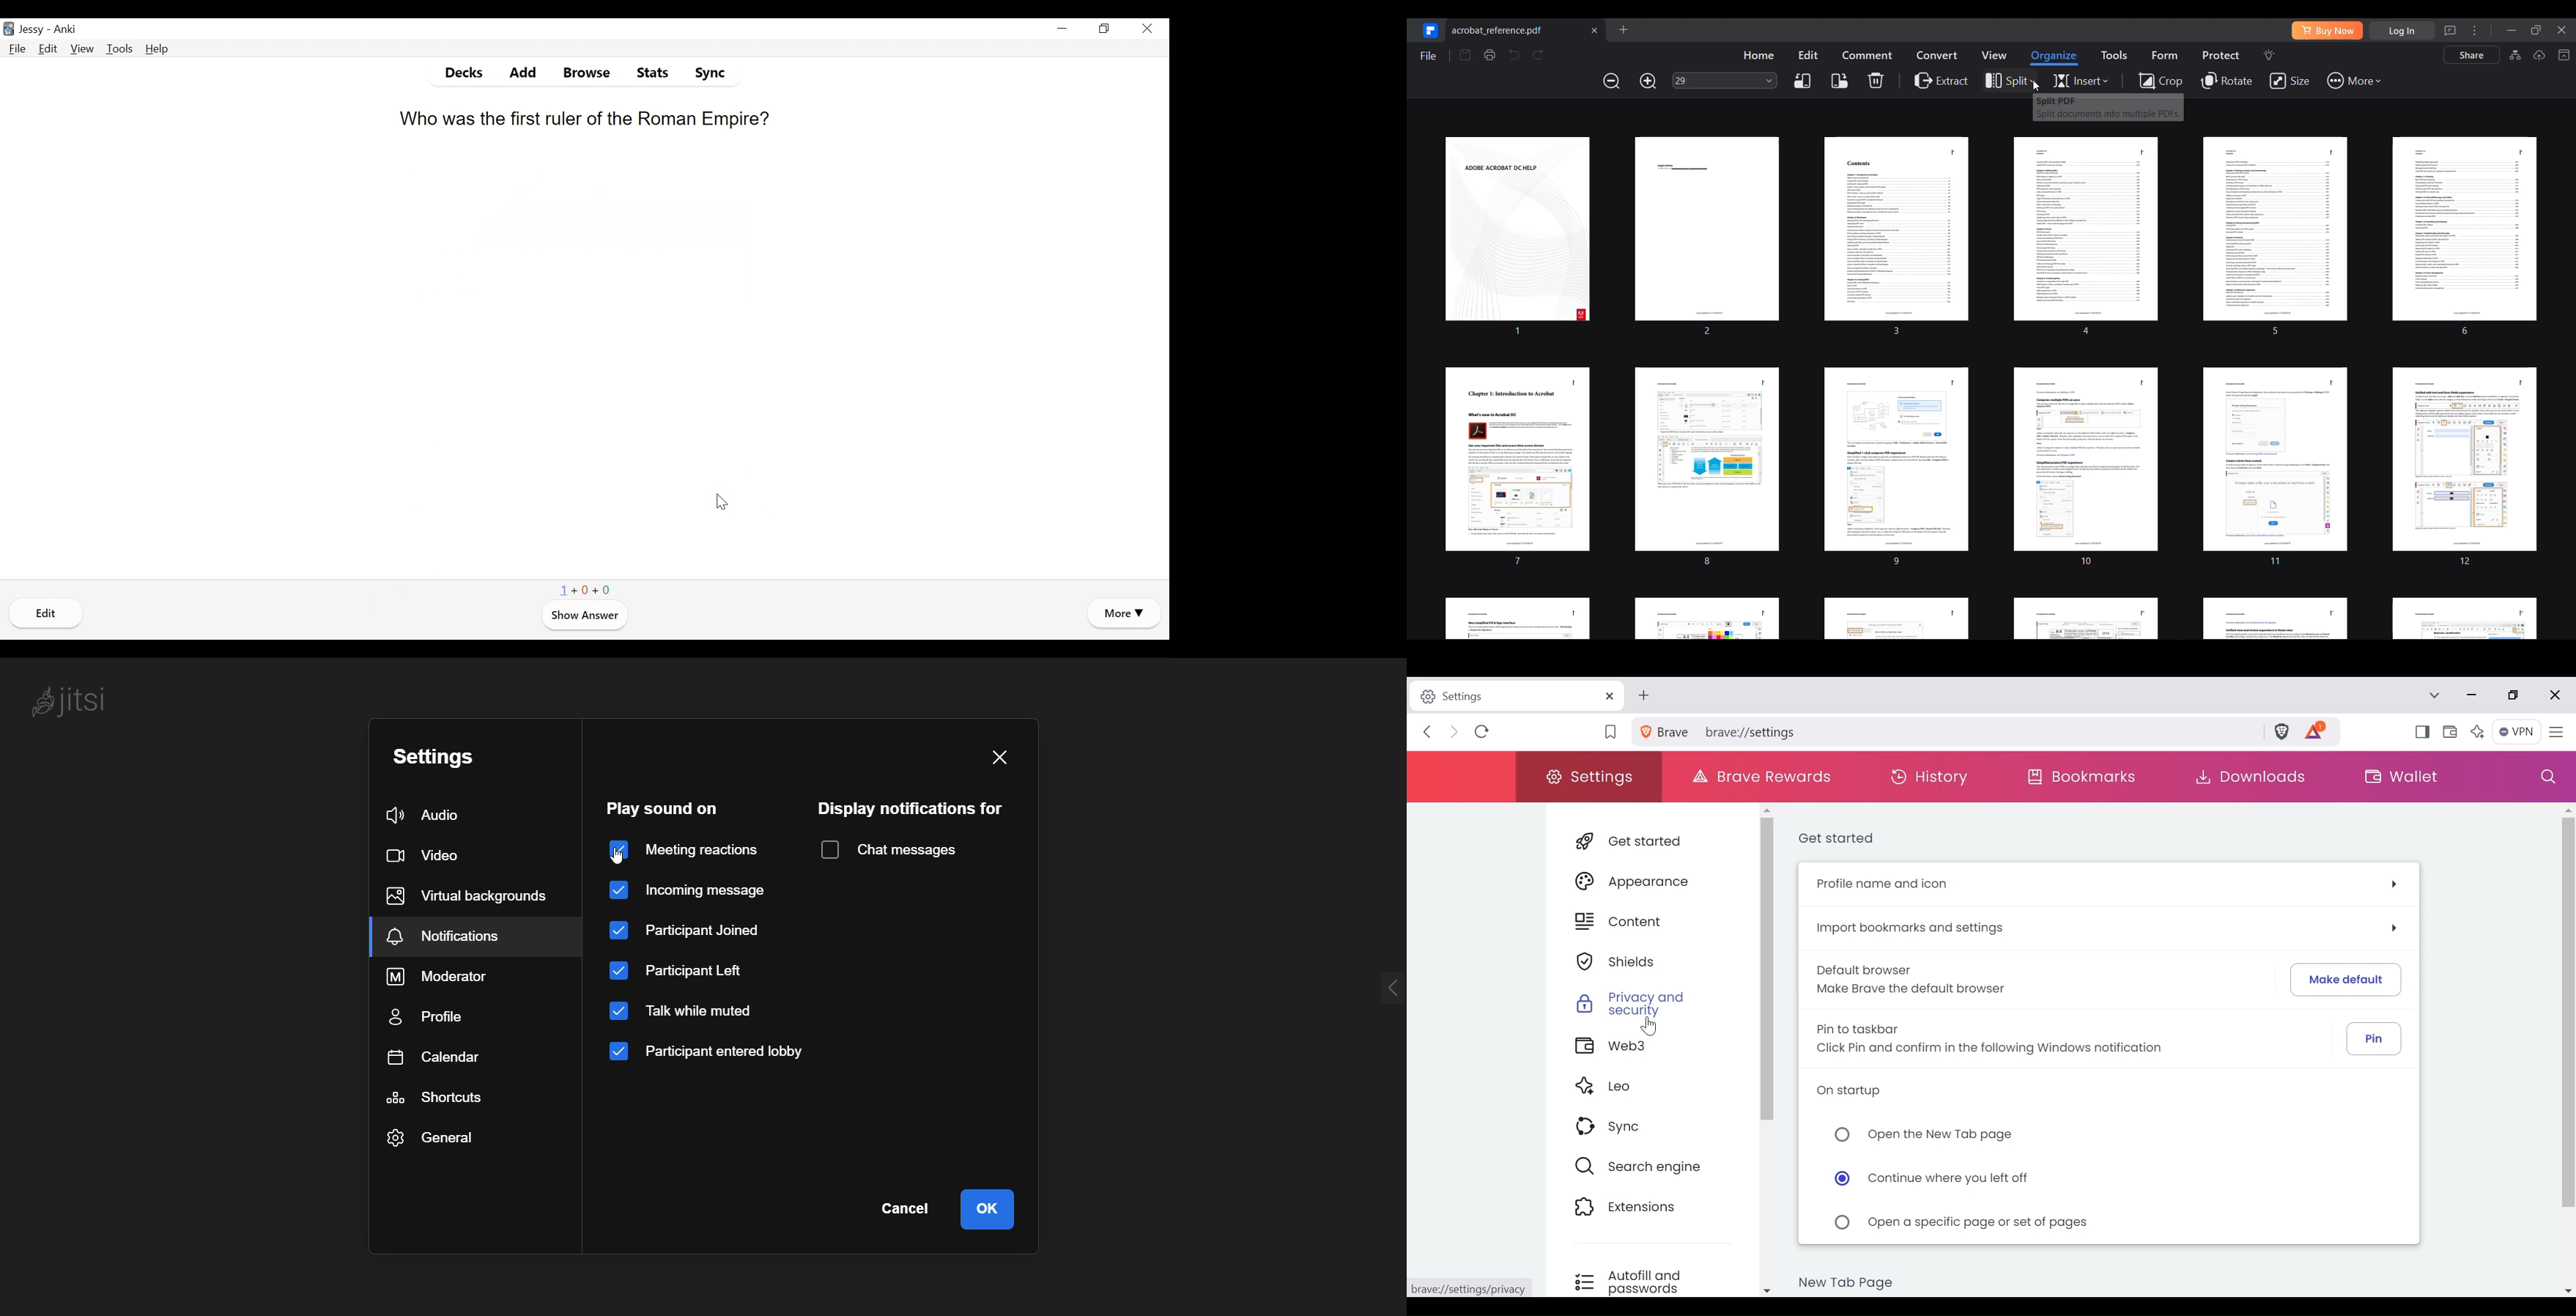 The width and height of the screenshot is (2576, 1316). Describe the element at coordinates (48, 614) in the screenshot. I see `Edi` at that location.